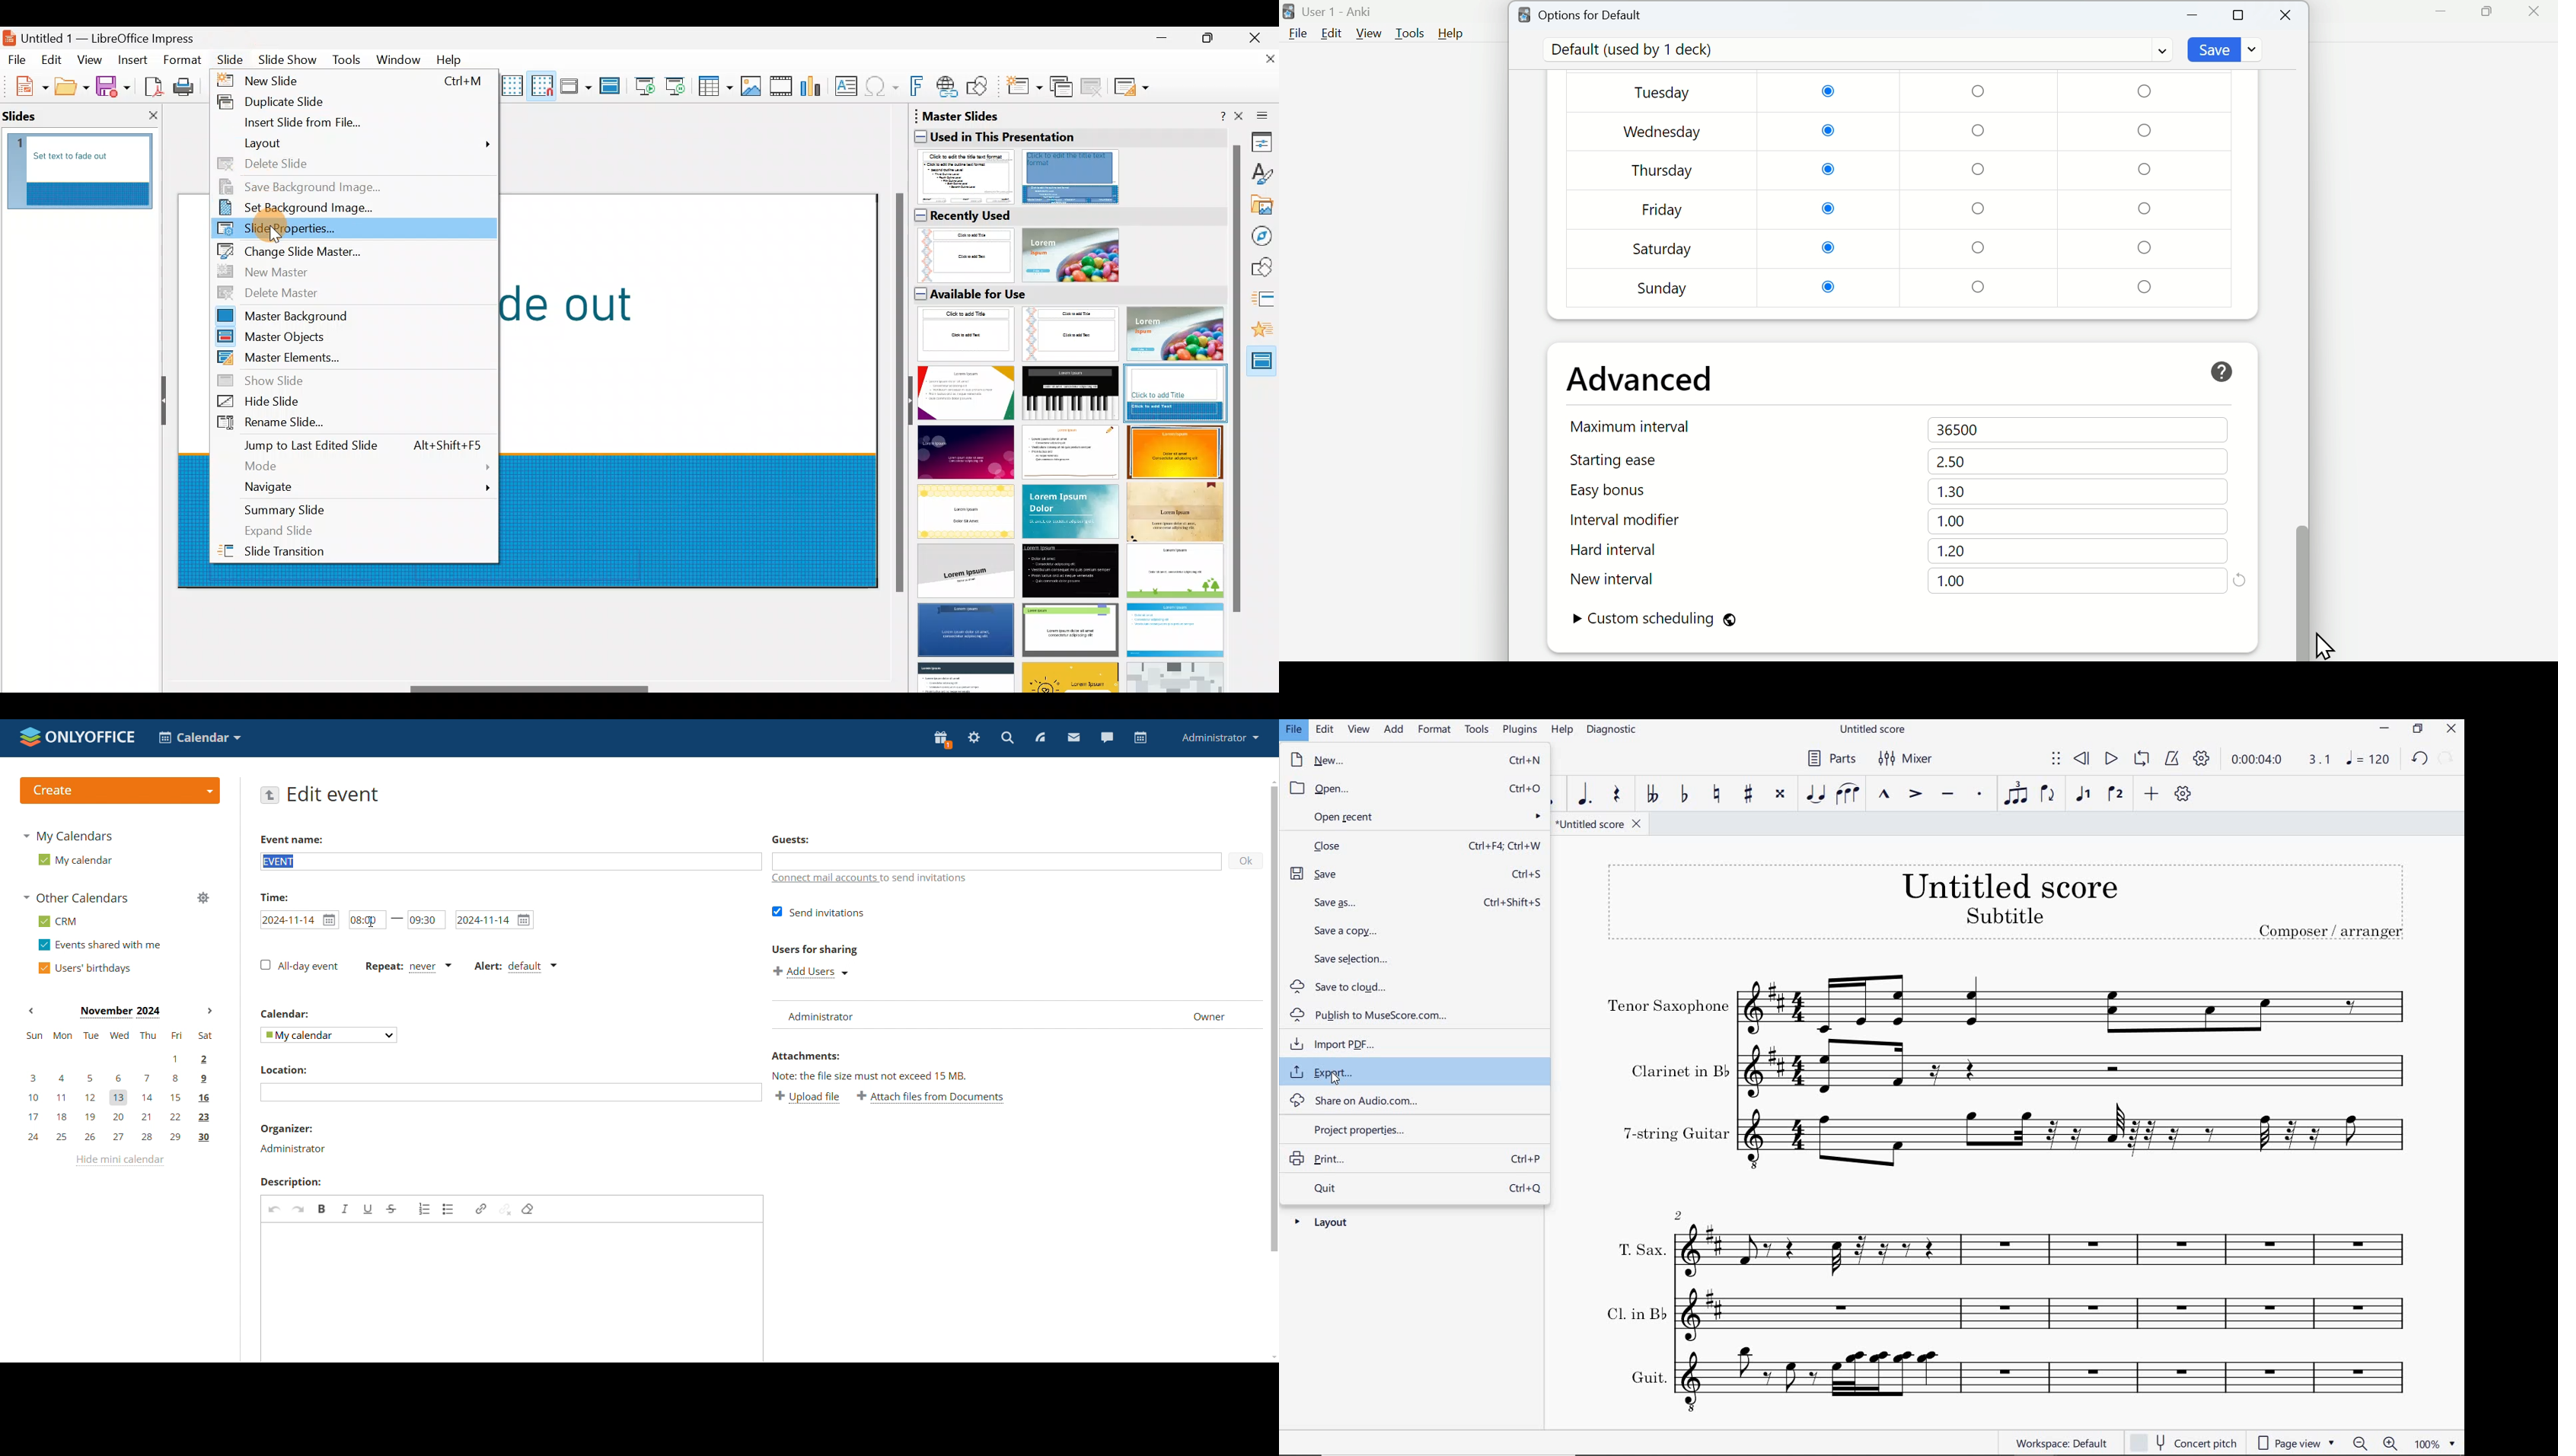  Describe the element at coordinates (1332, 33) in the screenshot. I see `Edit` at that location.